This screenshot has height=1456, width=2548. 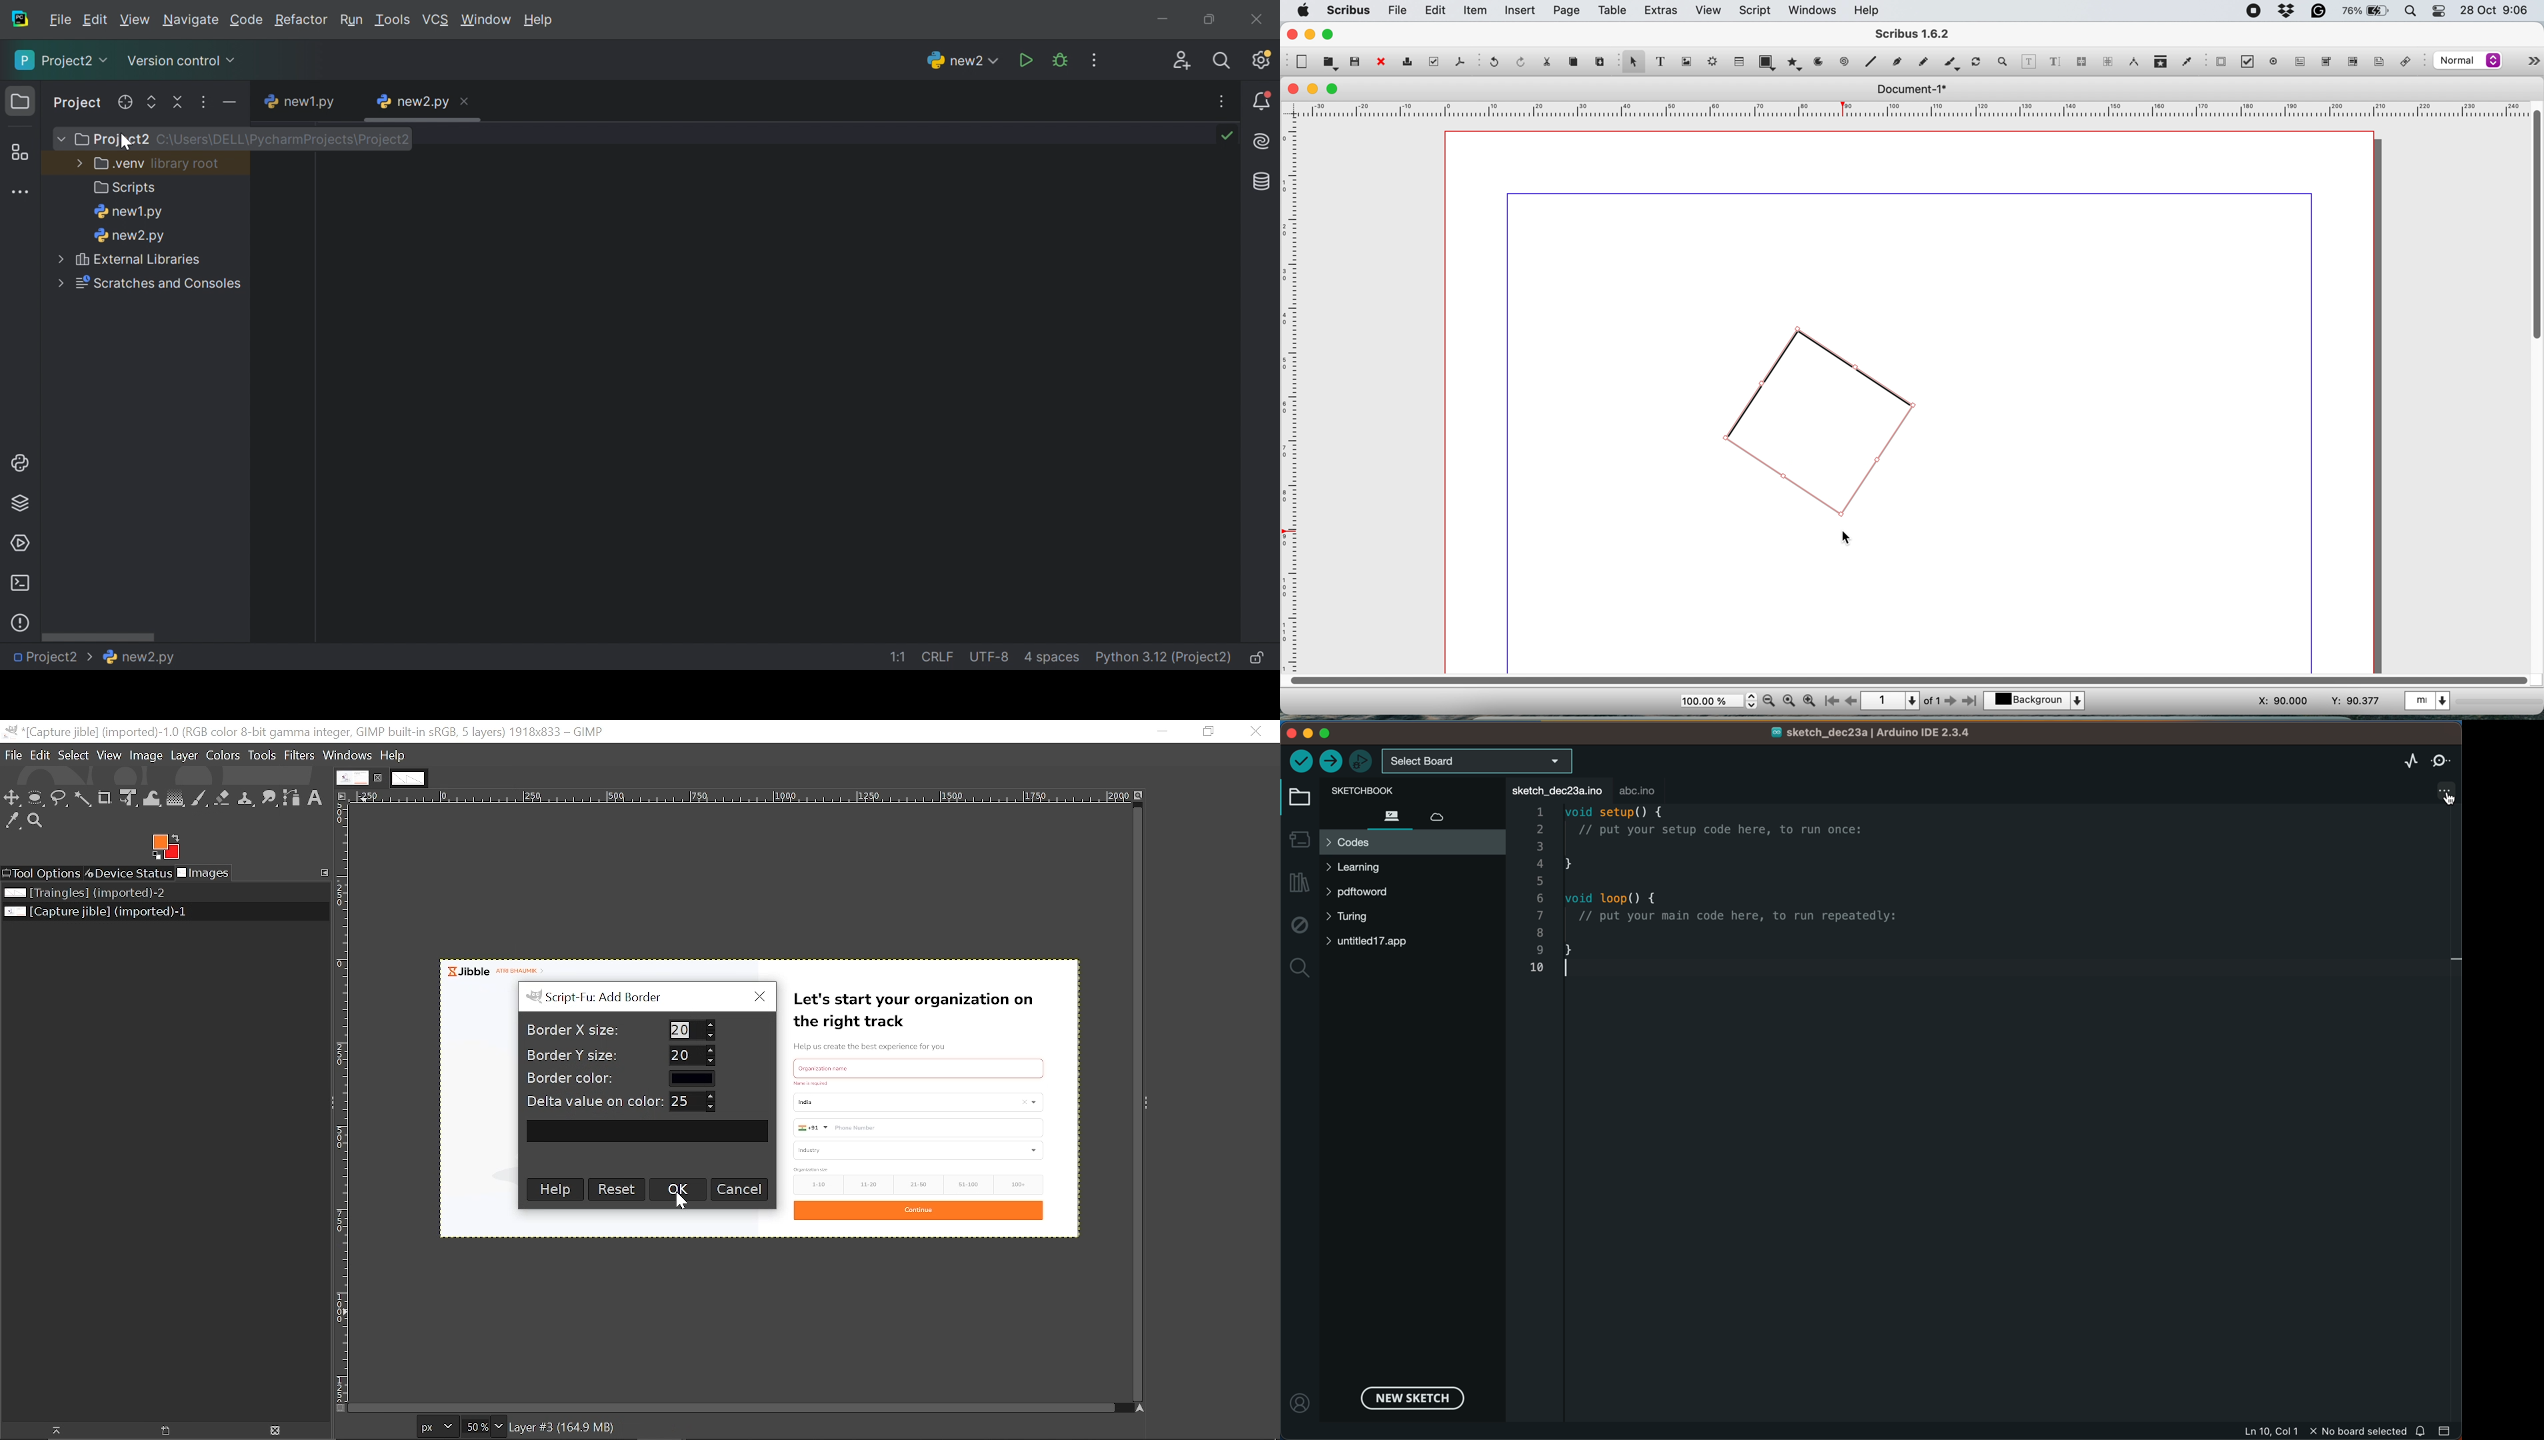 I want to click on Current image units, so click(x=438, y=1427).